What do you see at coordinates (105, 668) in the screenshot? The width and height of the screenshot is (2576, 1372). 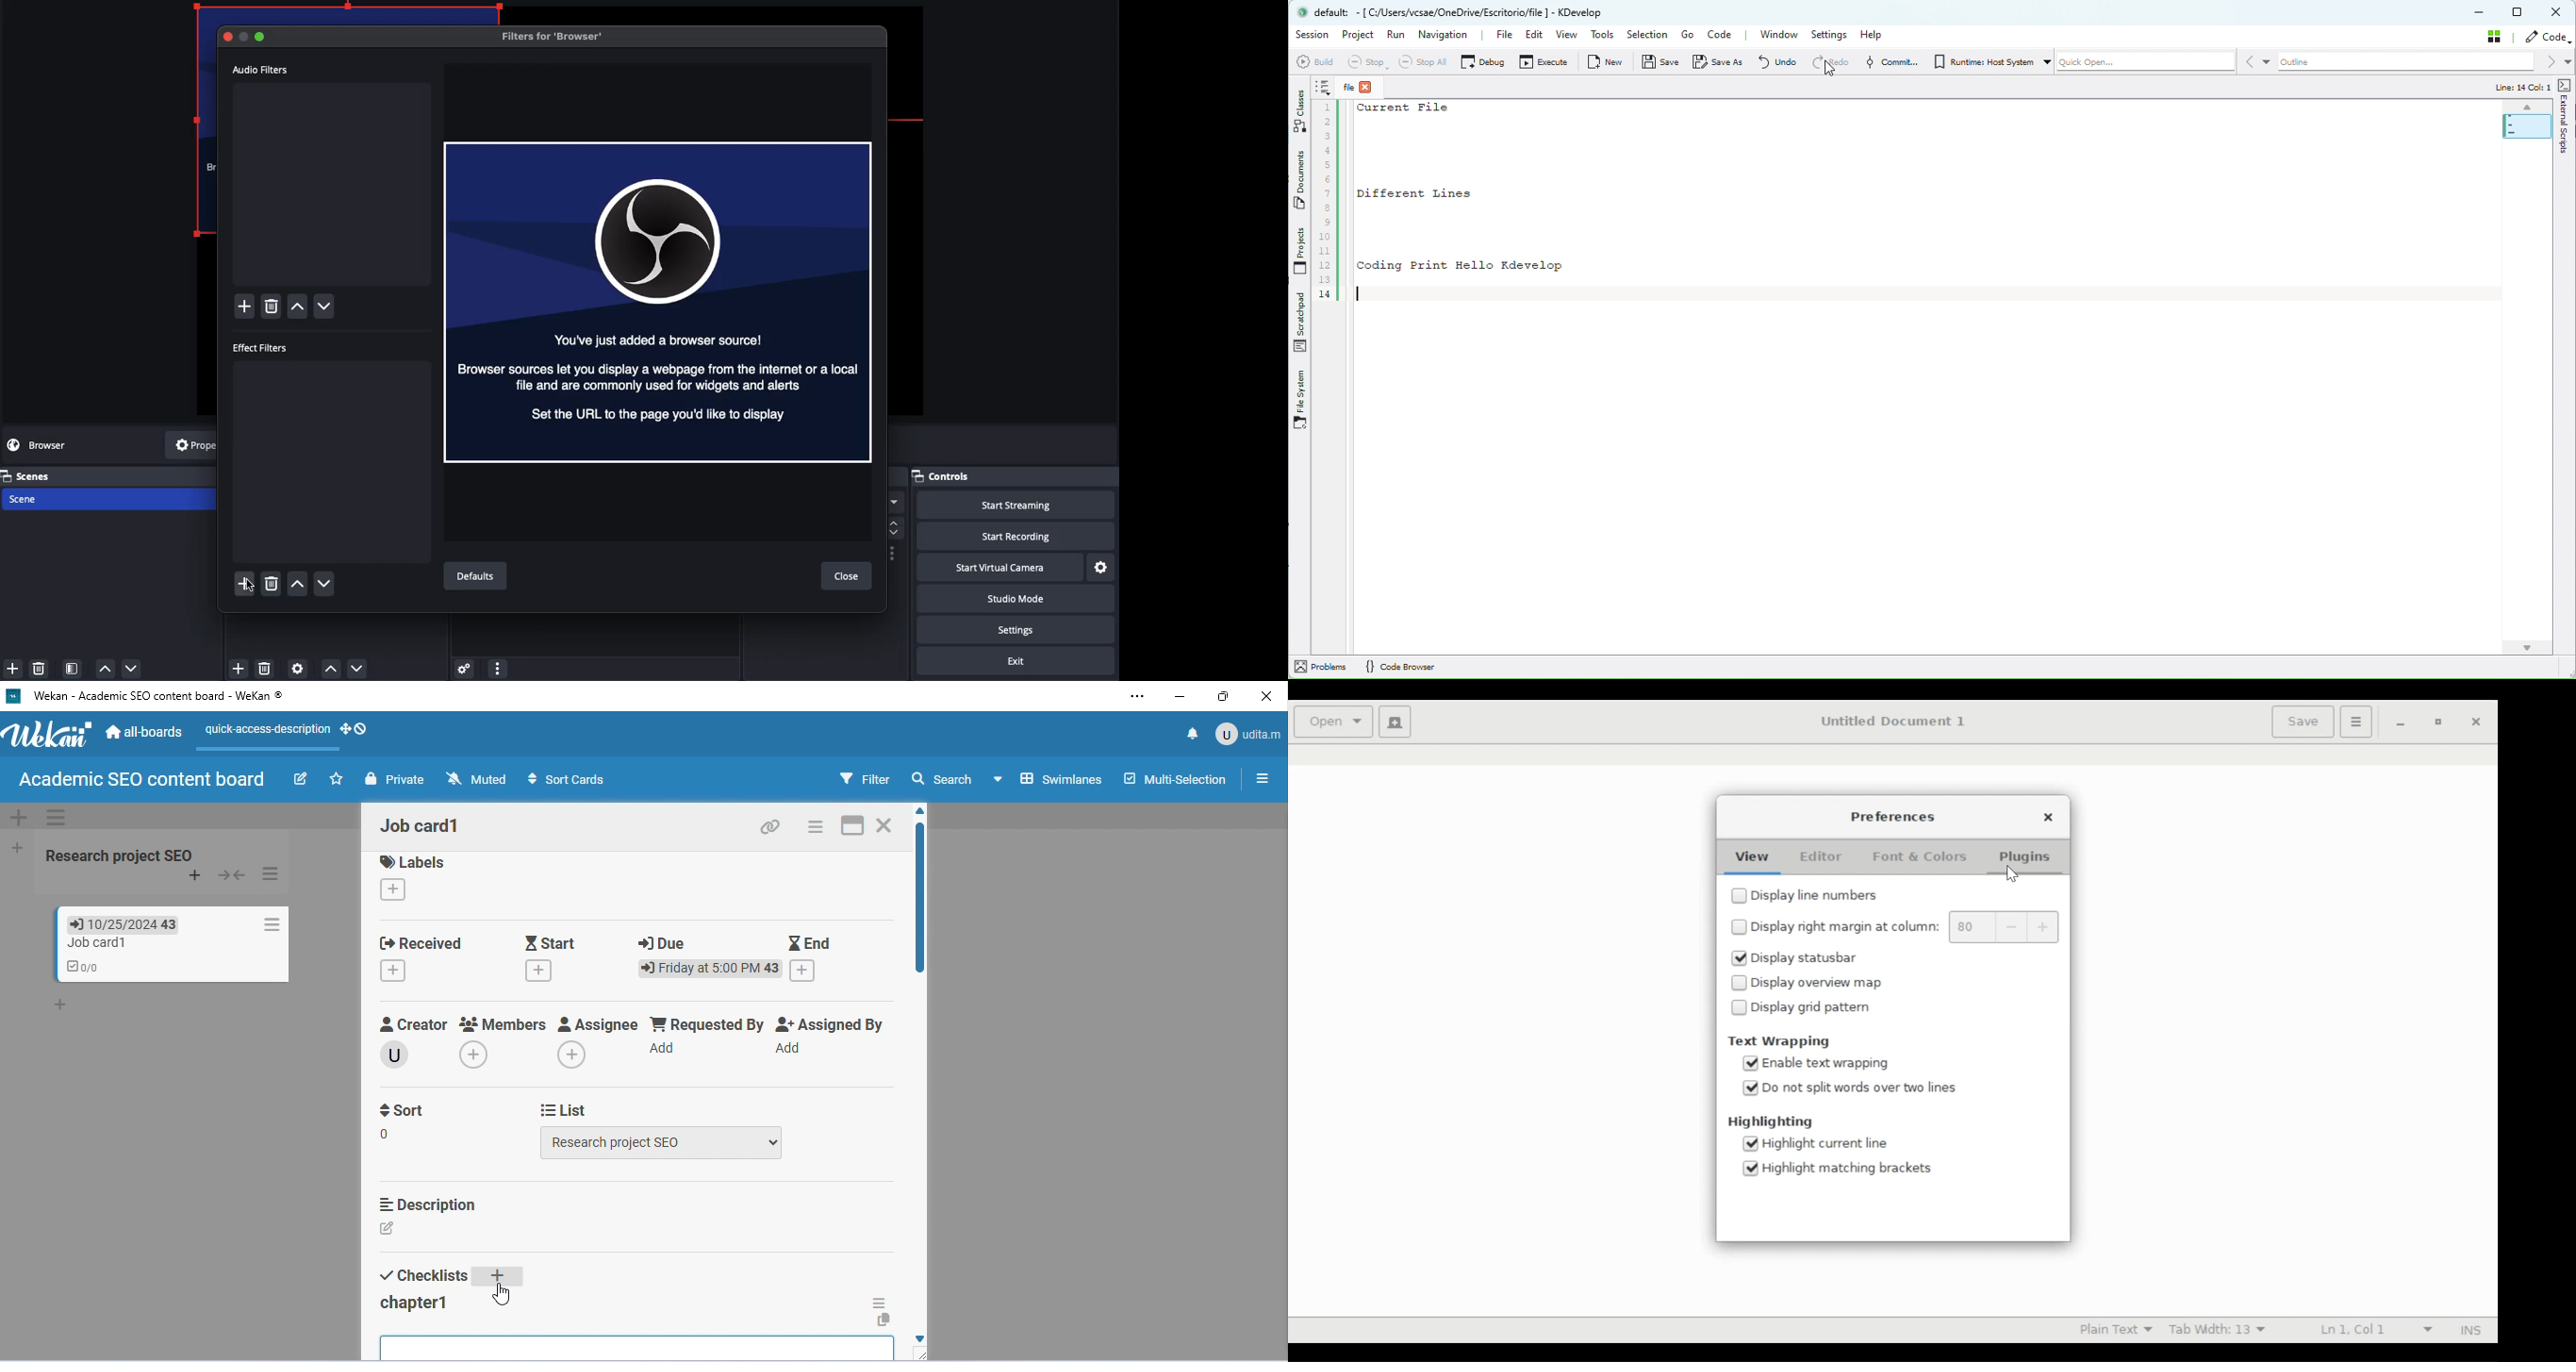 I see `up` at bounding box center [105, 668].